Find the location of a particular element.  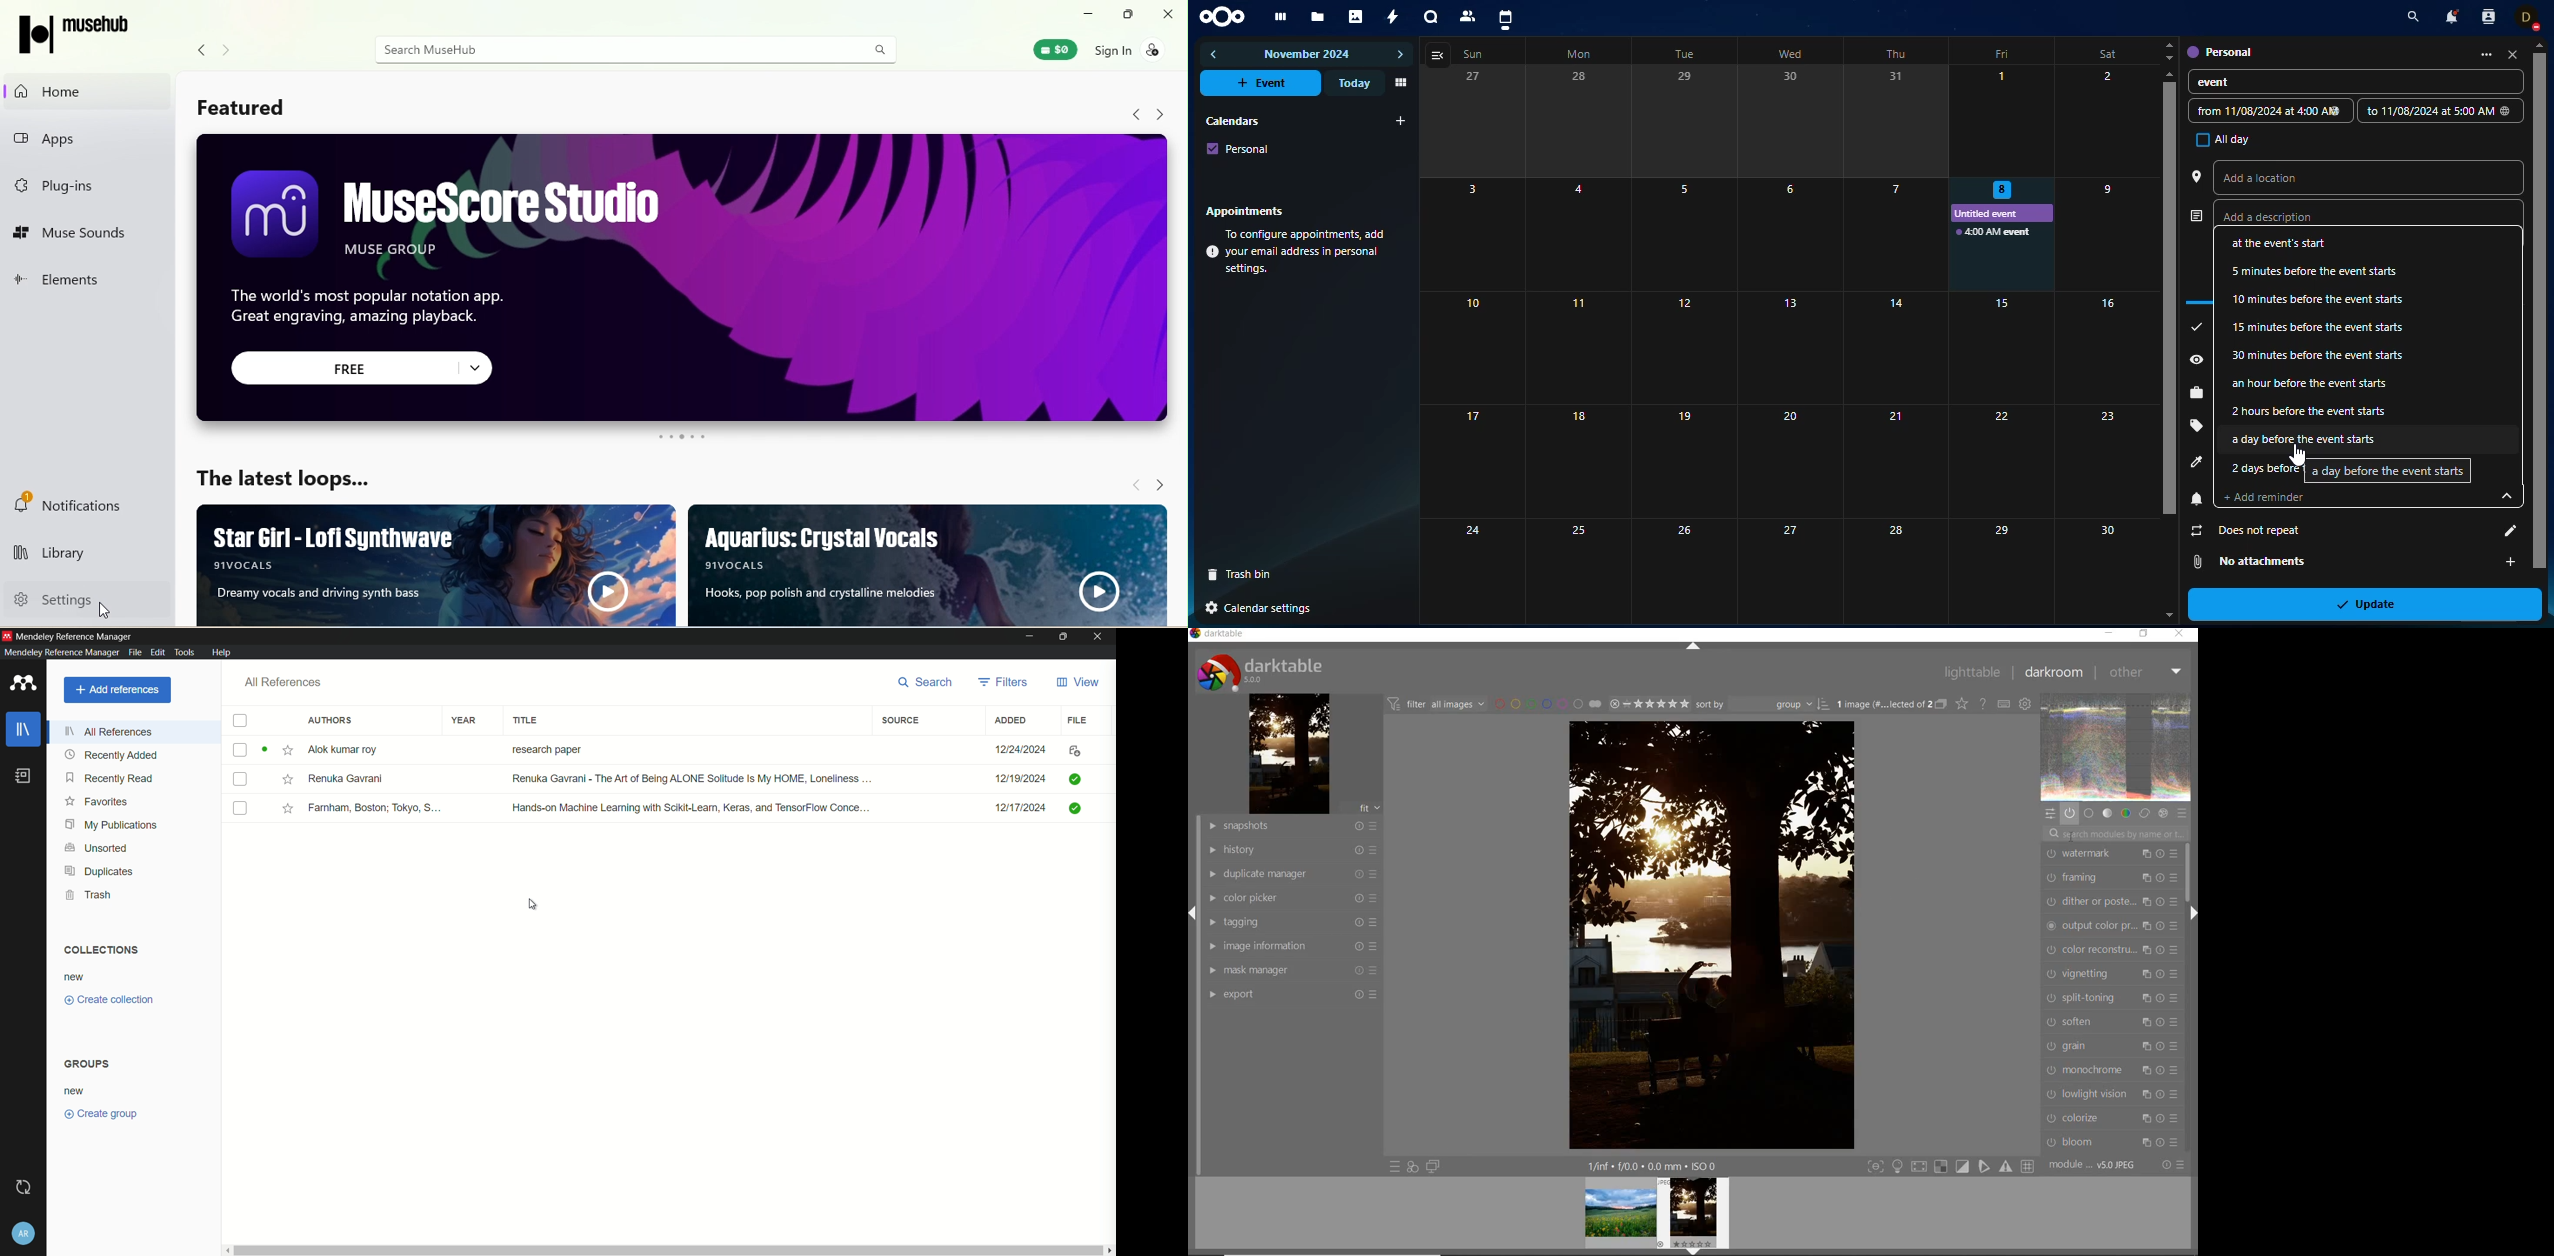

check is located at coordinates (238, 779).